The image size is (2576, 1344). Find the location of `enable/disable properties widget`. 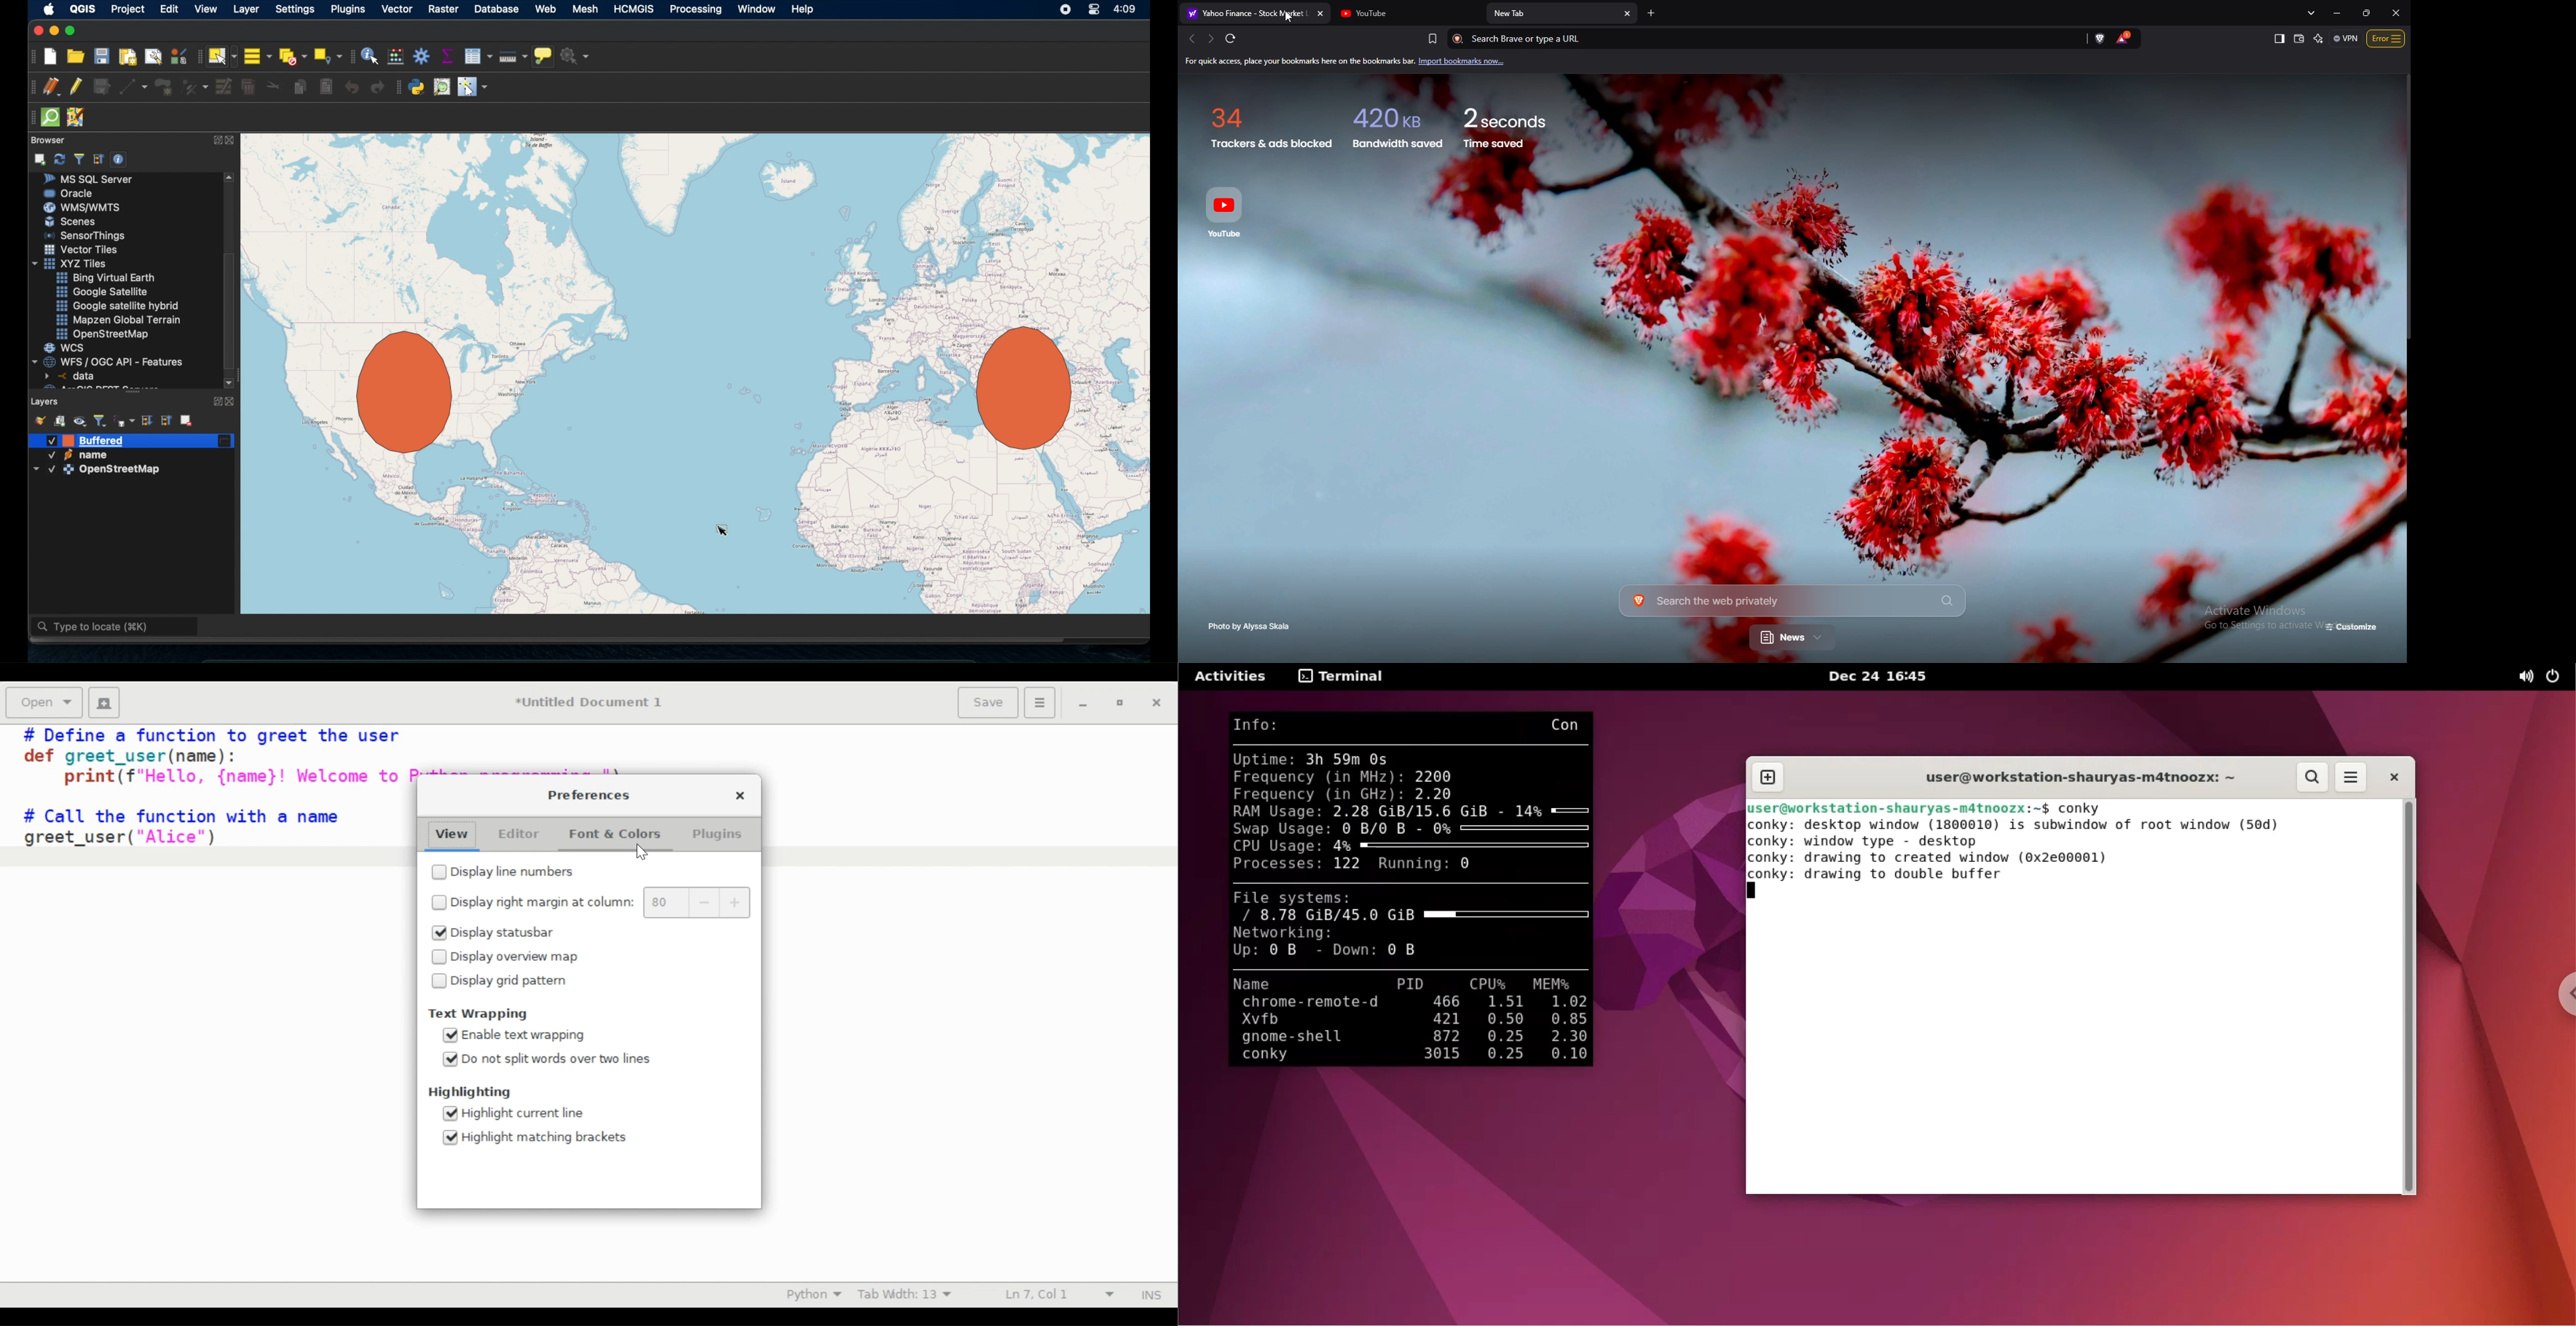

enable/disable properties widget is located at coordinates (121, 160).